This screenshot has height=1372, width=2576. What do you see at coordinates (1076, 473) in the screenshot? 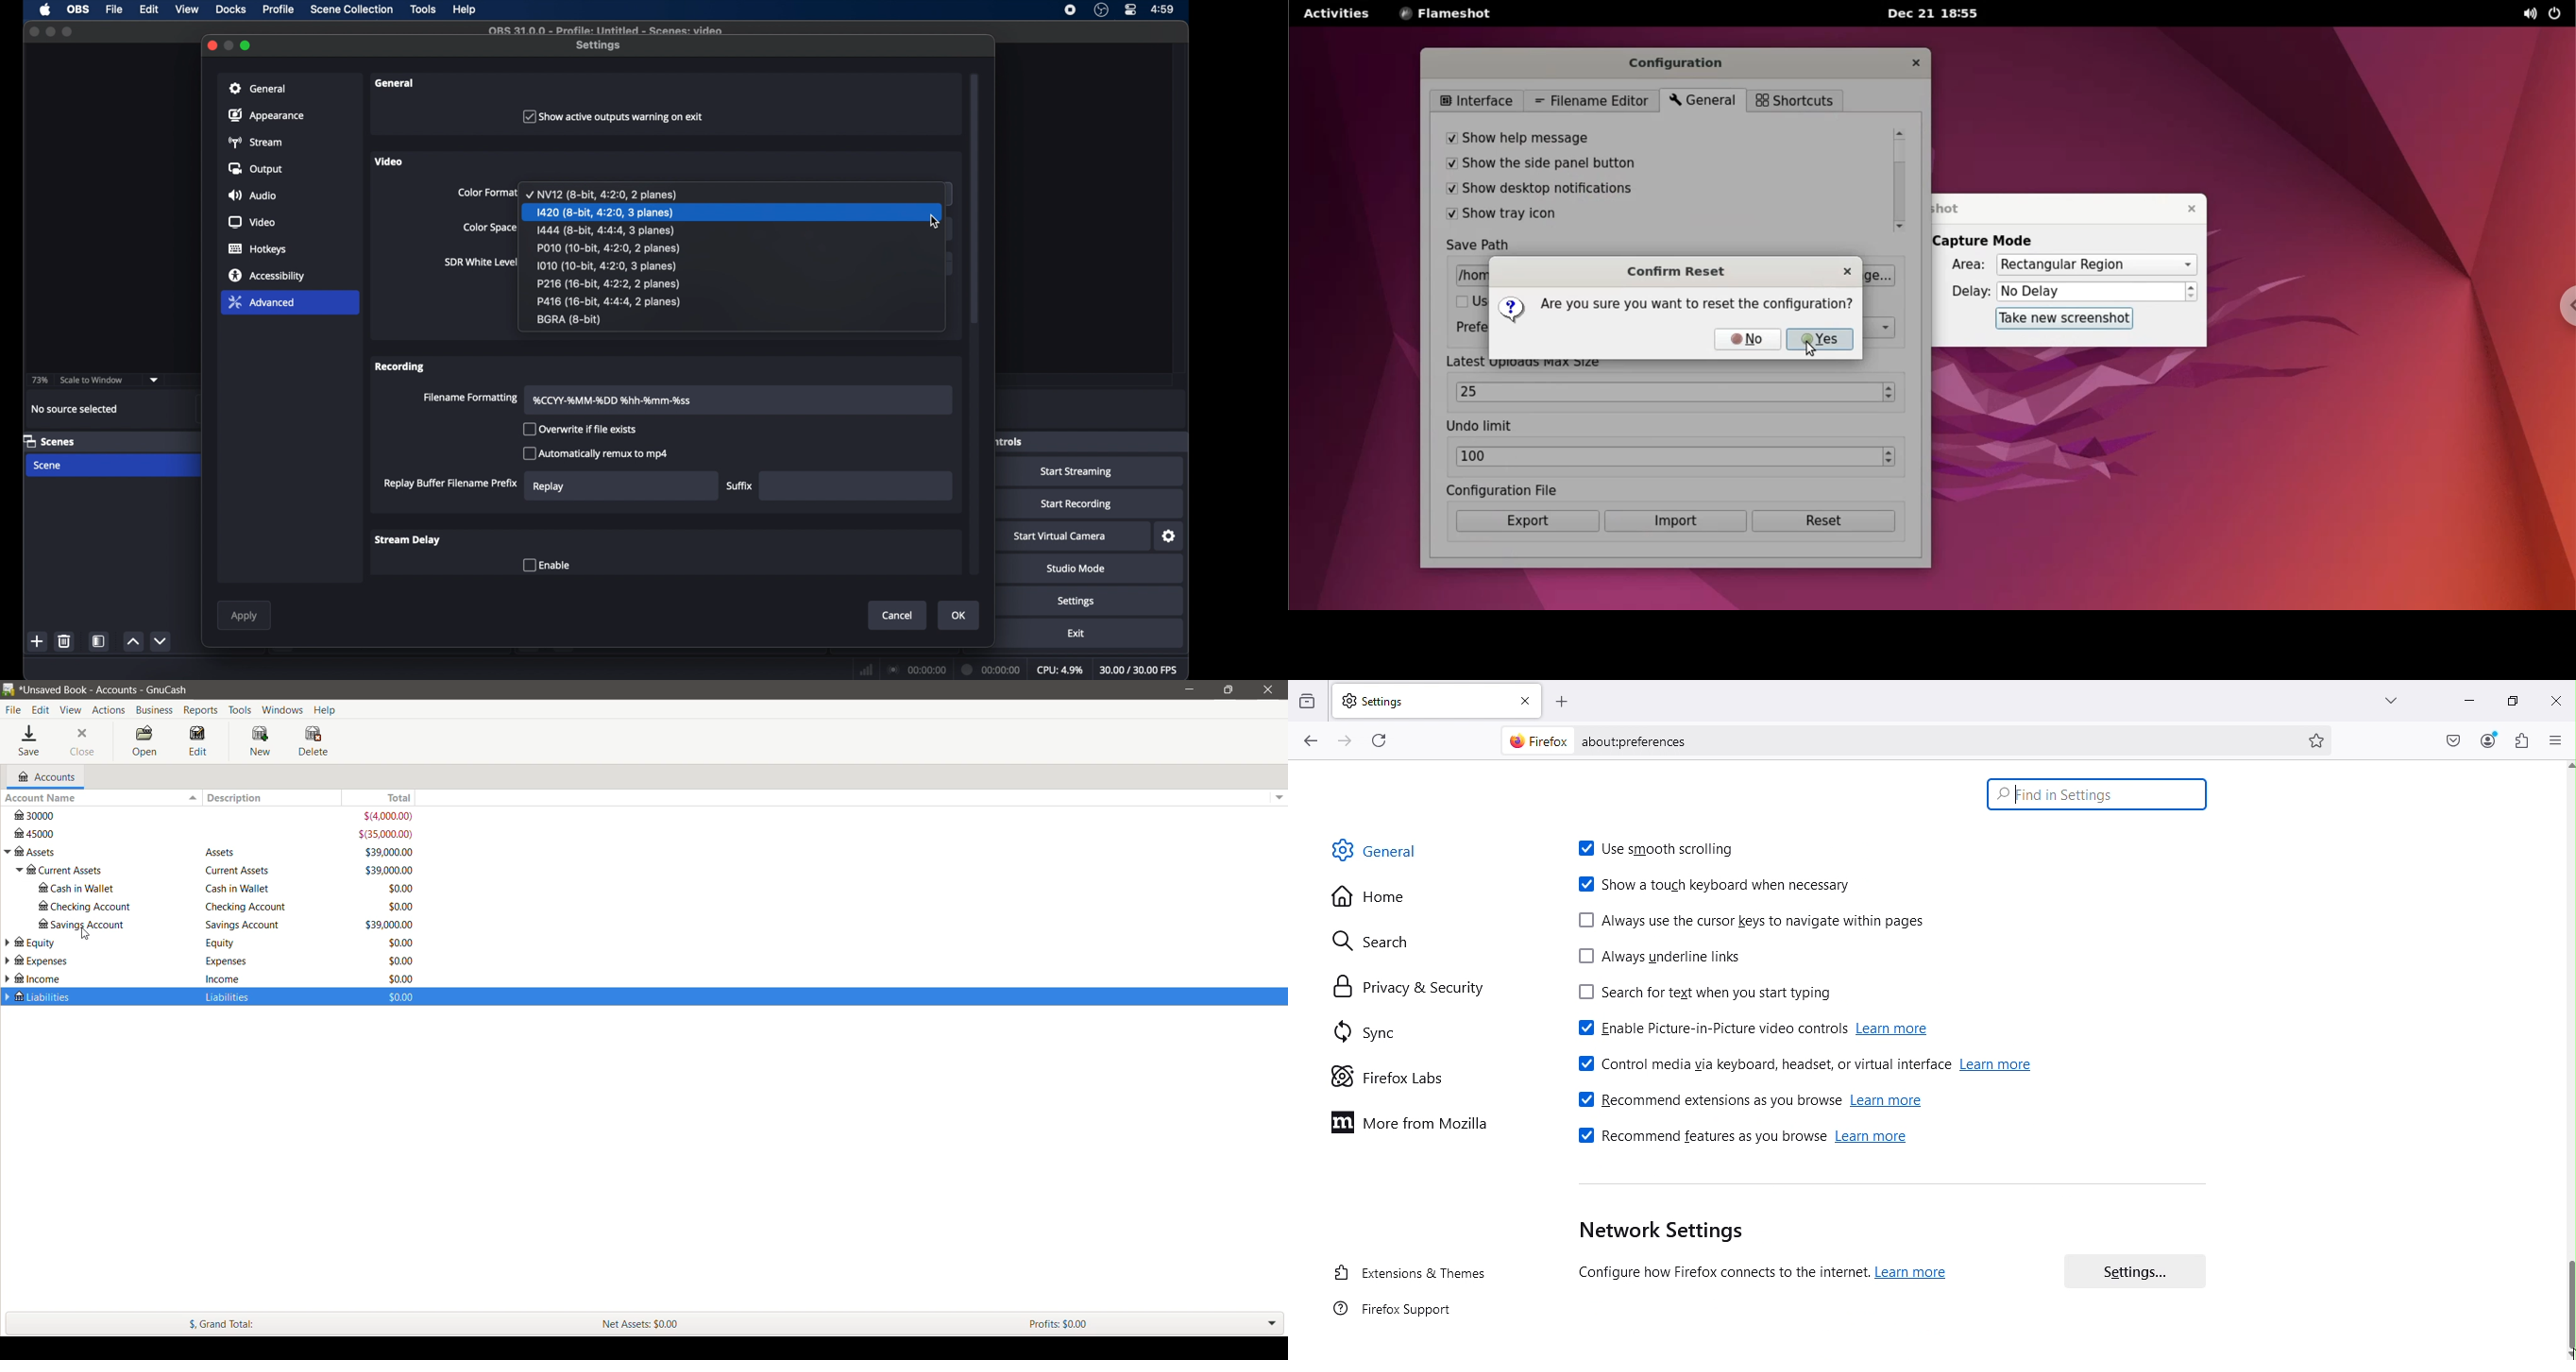
I see `start streaming` at bounding box center [1076, 473].